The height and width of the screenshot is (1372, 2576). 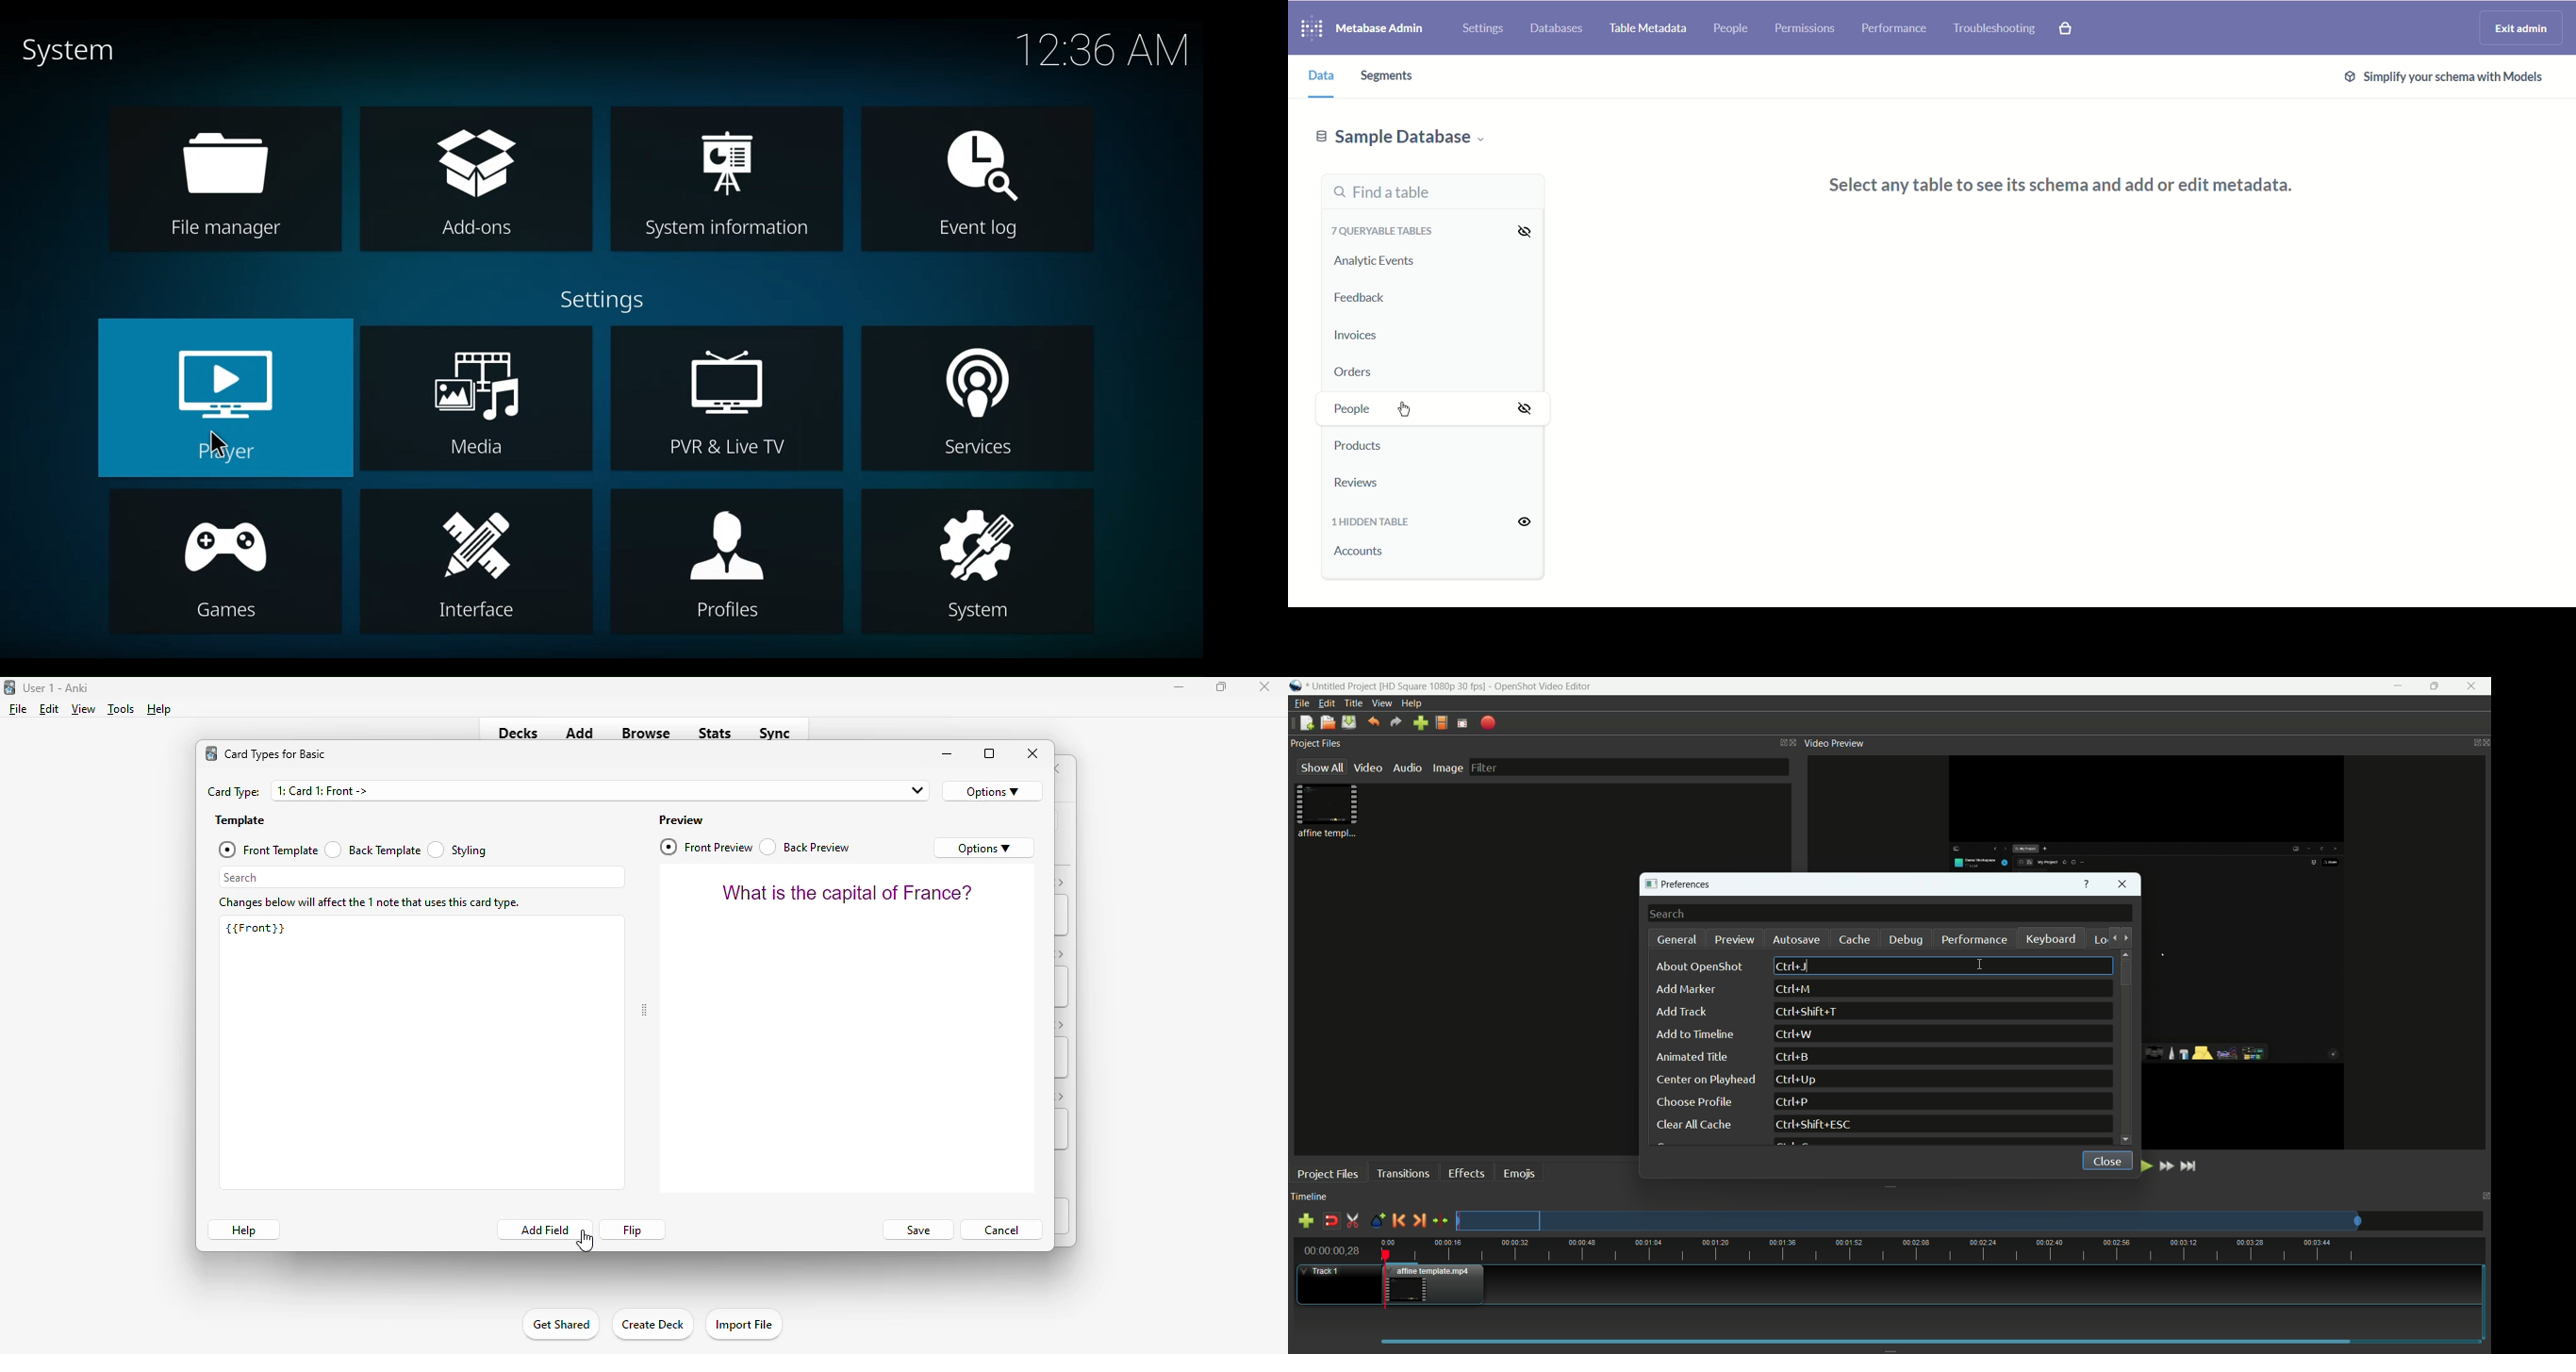 I want to click on changes below will affect the 1 note that uses this card type, so click(x=371, y=903).